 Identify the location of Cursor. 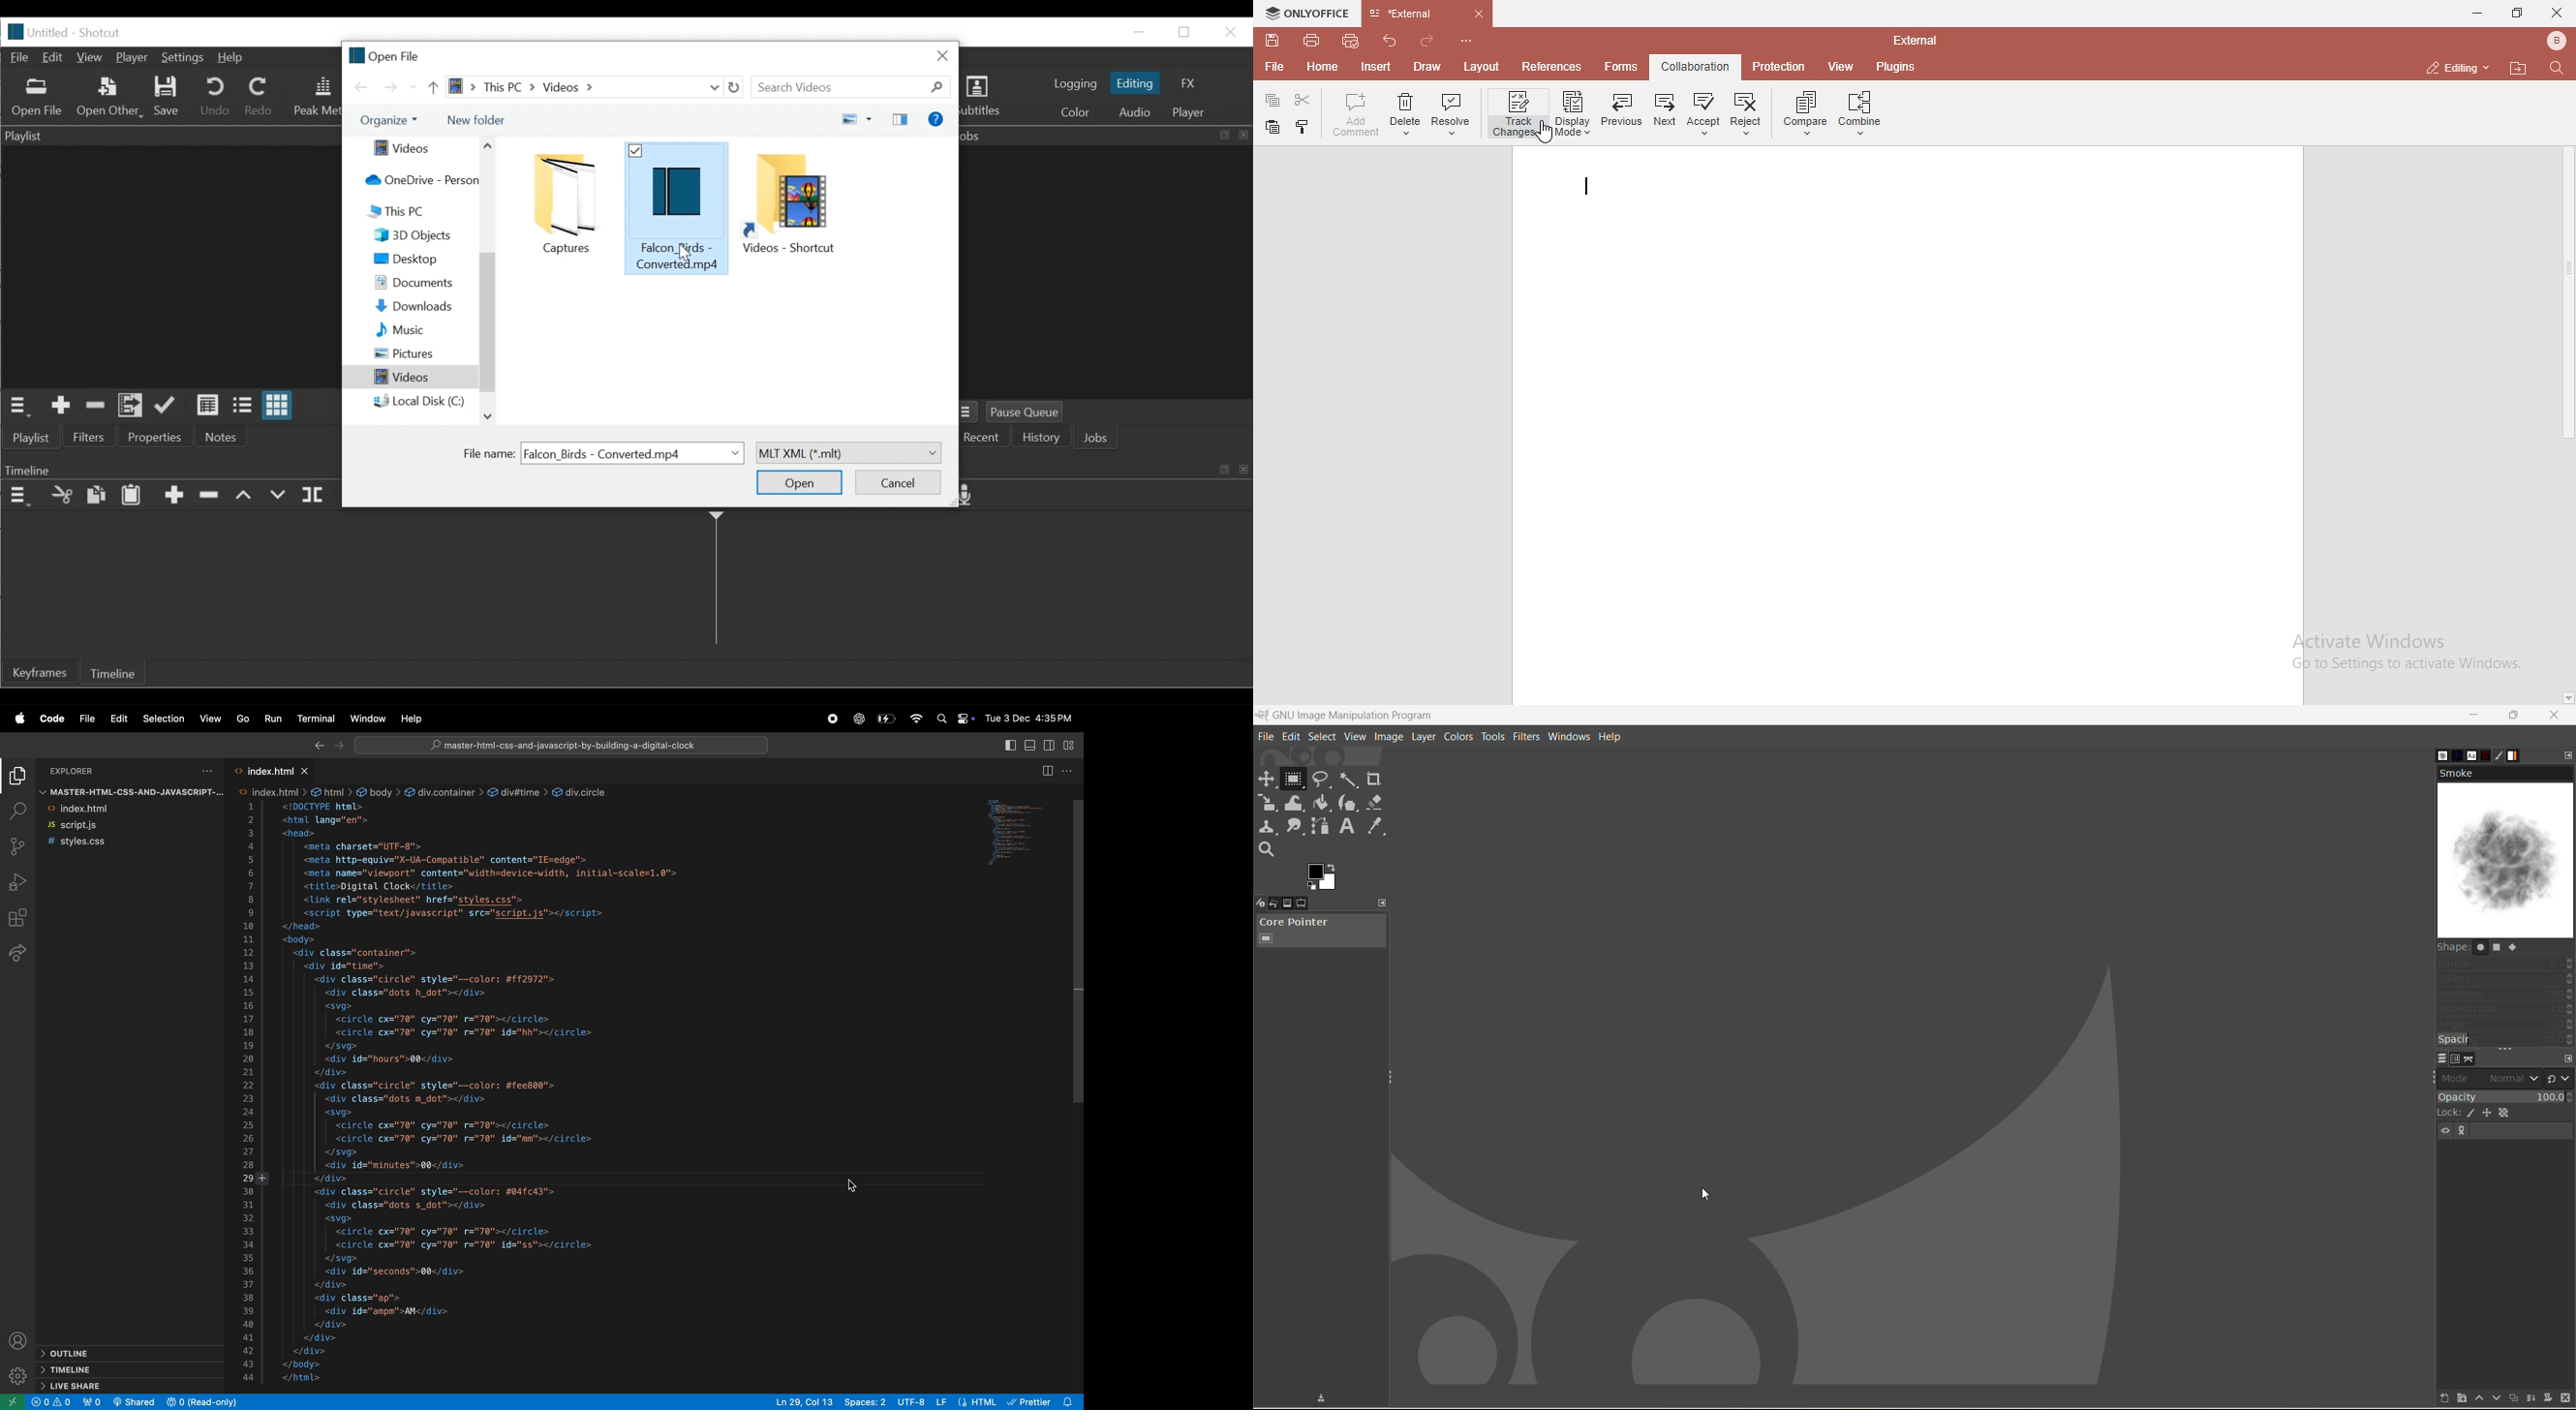
(687, 252).